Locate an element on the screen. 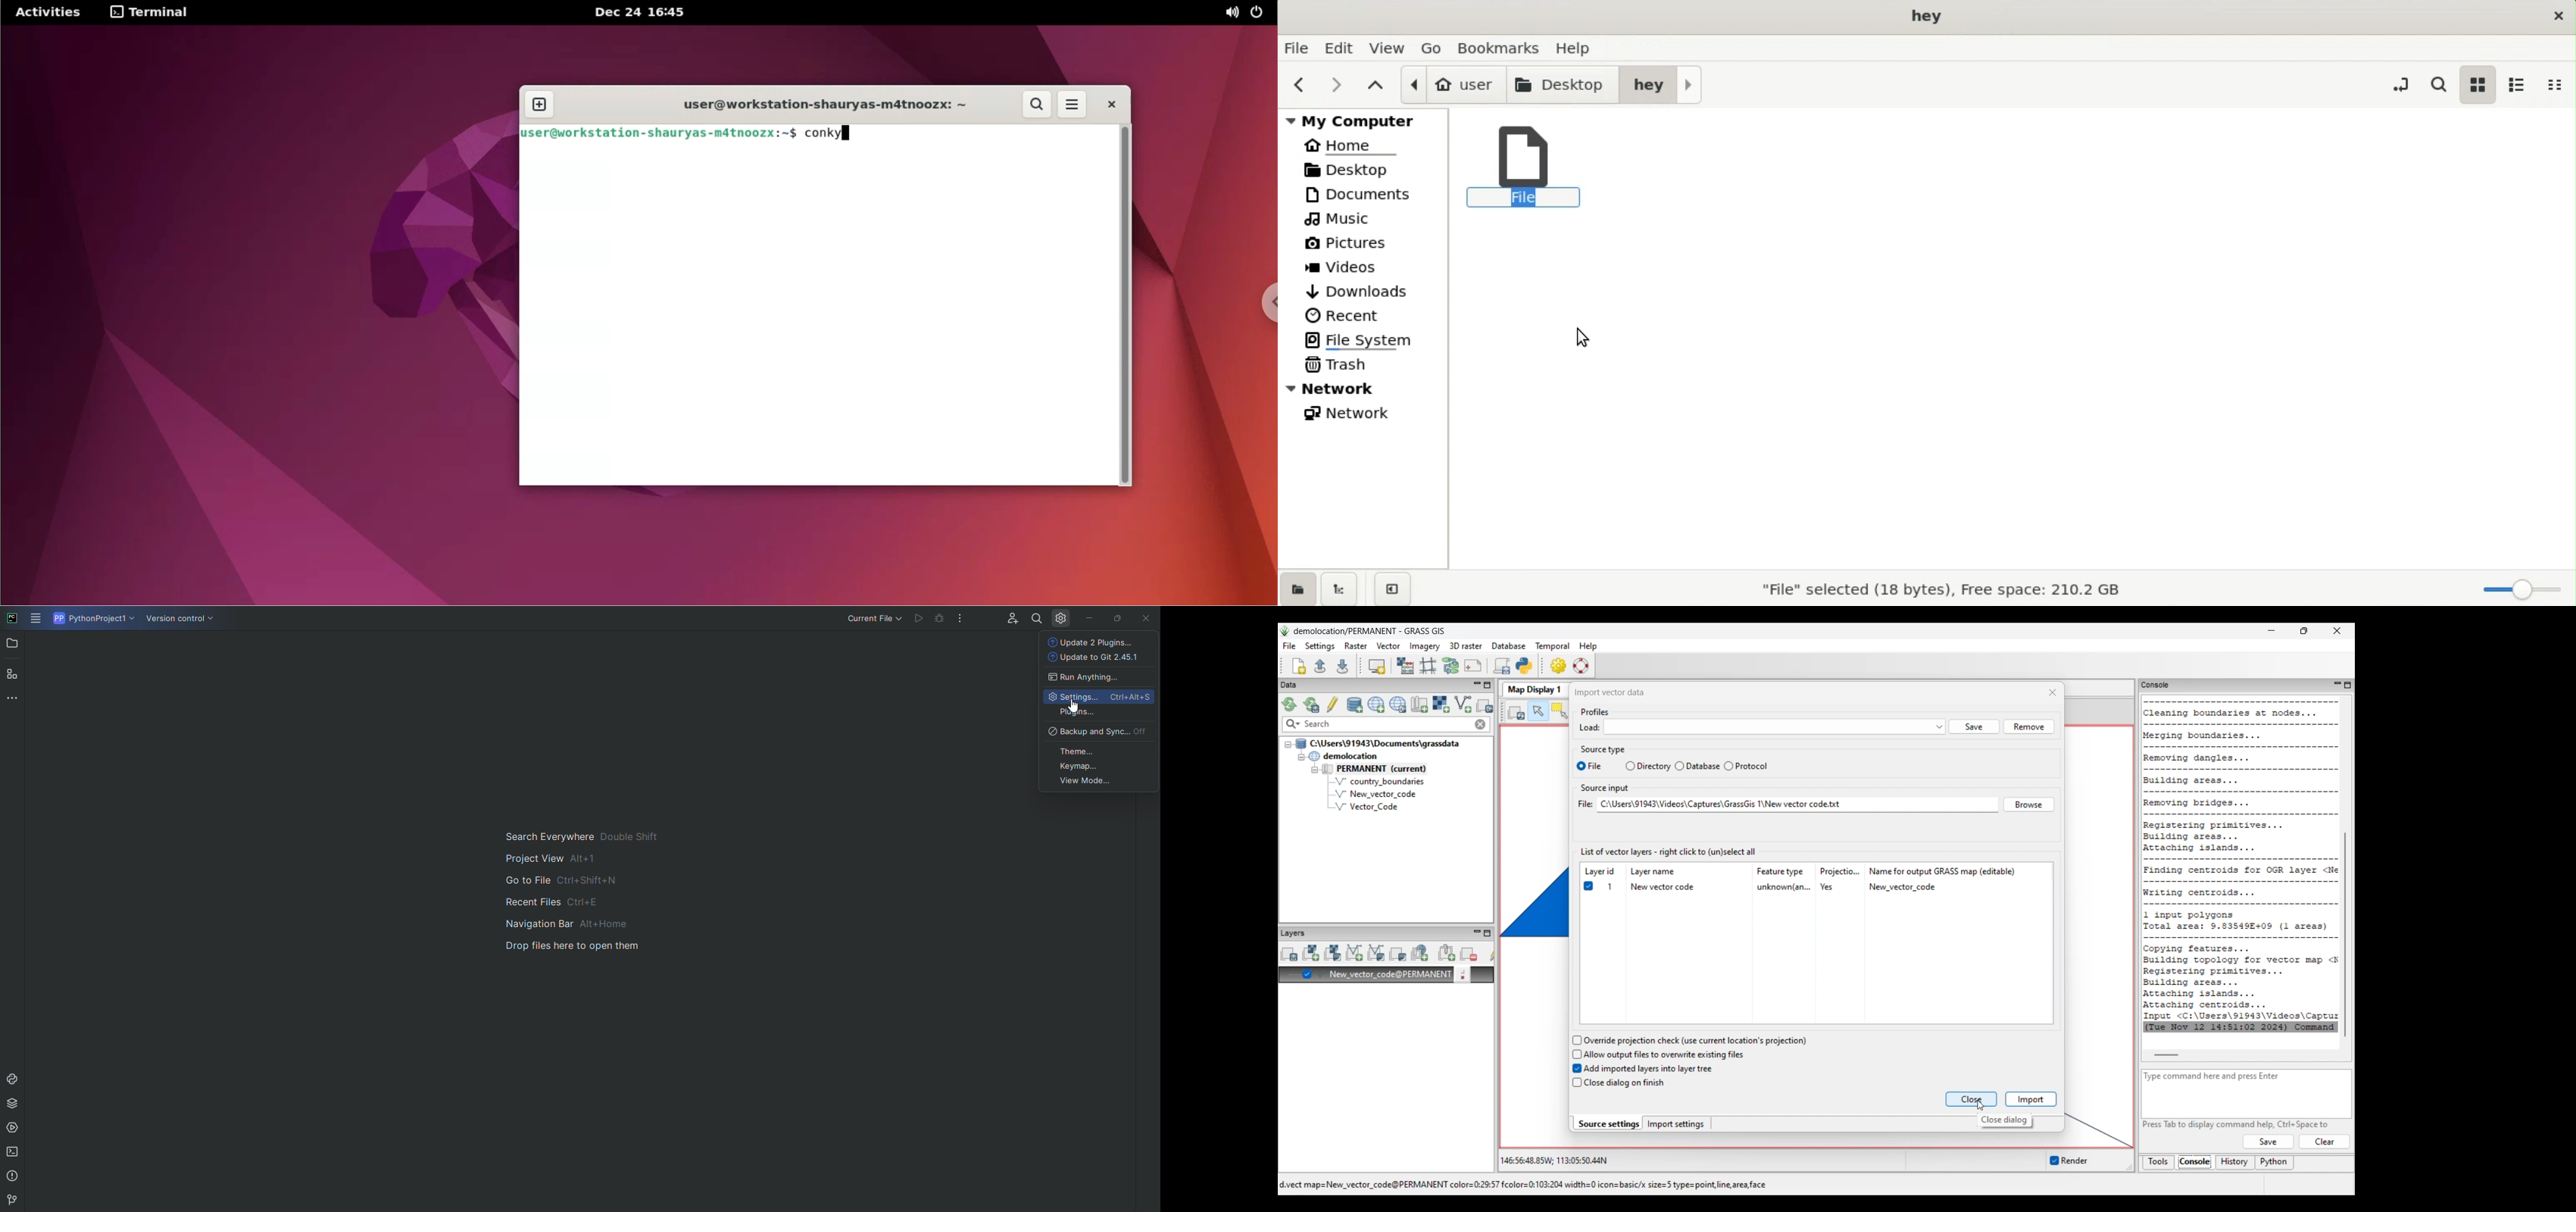  Services is located at coordinates (14, 1128).